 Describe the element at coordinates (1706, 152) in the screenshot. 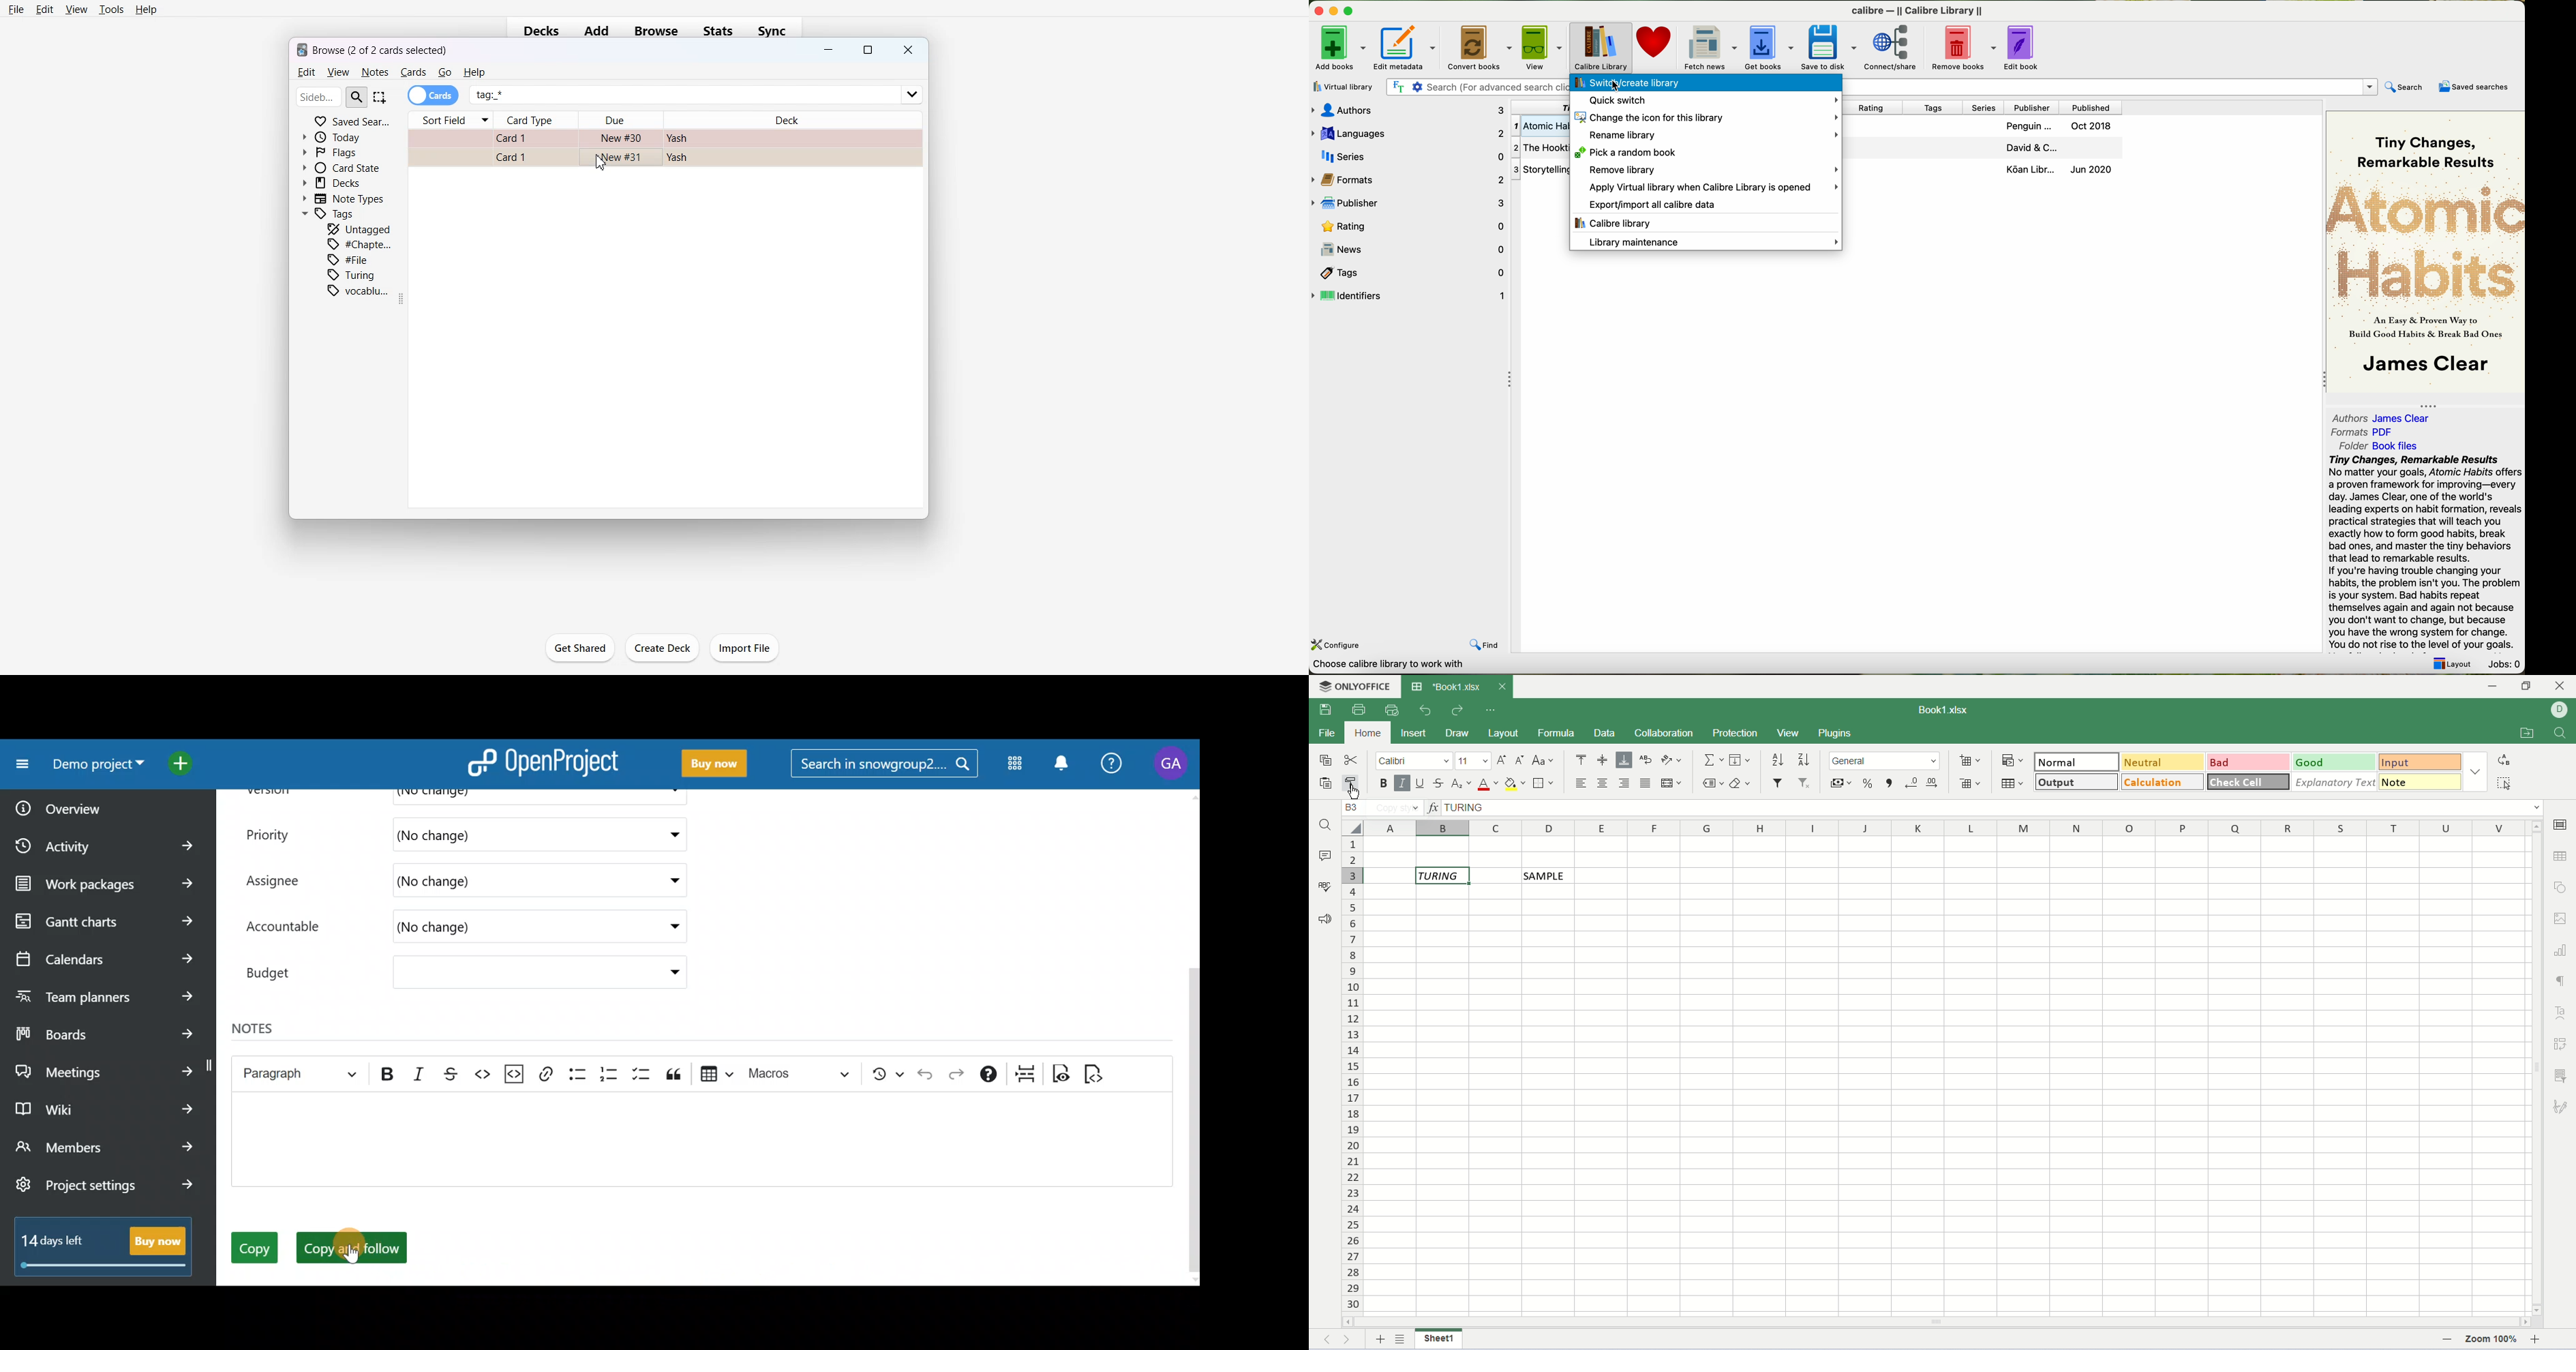

I see `pick a random book` at that location.